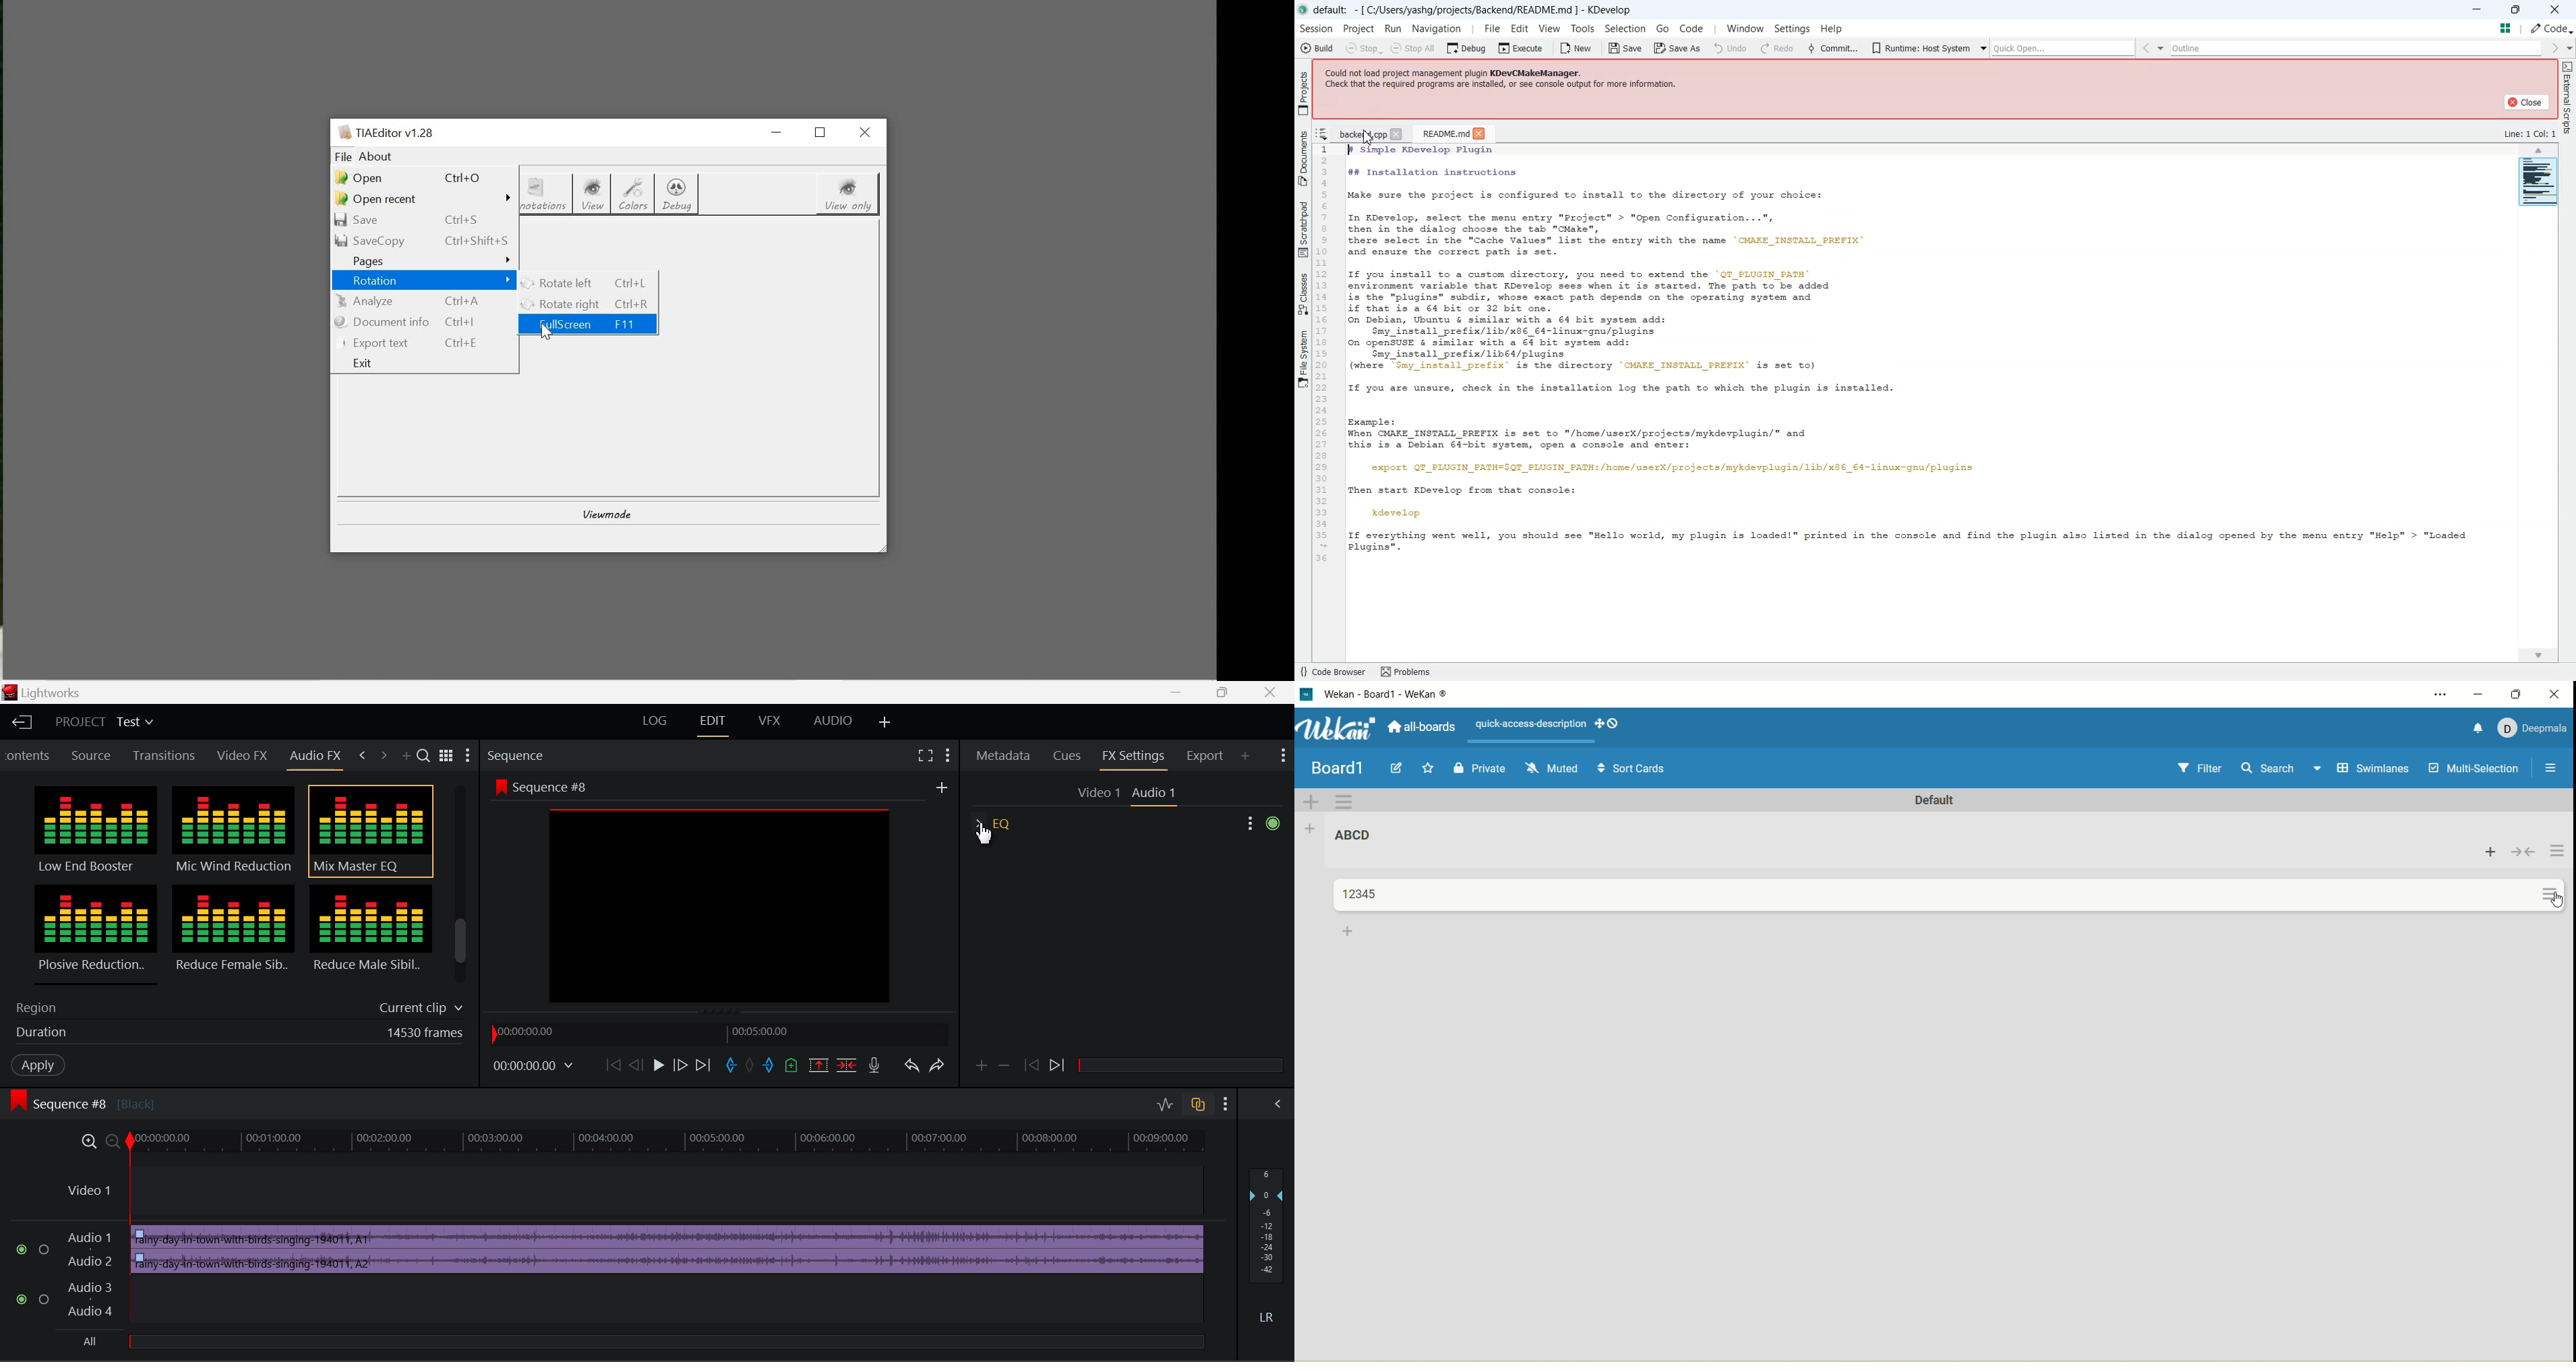 The width and height of the screenshot is (2576, 1372). What do you see at coordinates (1465, 489) in the screenshot?
I see `Then start KDevelop from that console:` at bounding box center [1465, 489].